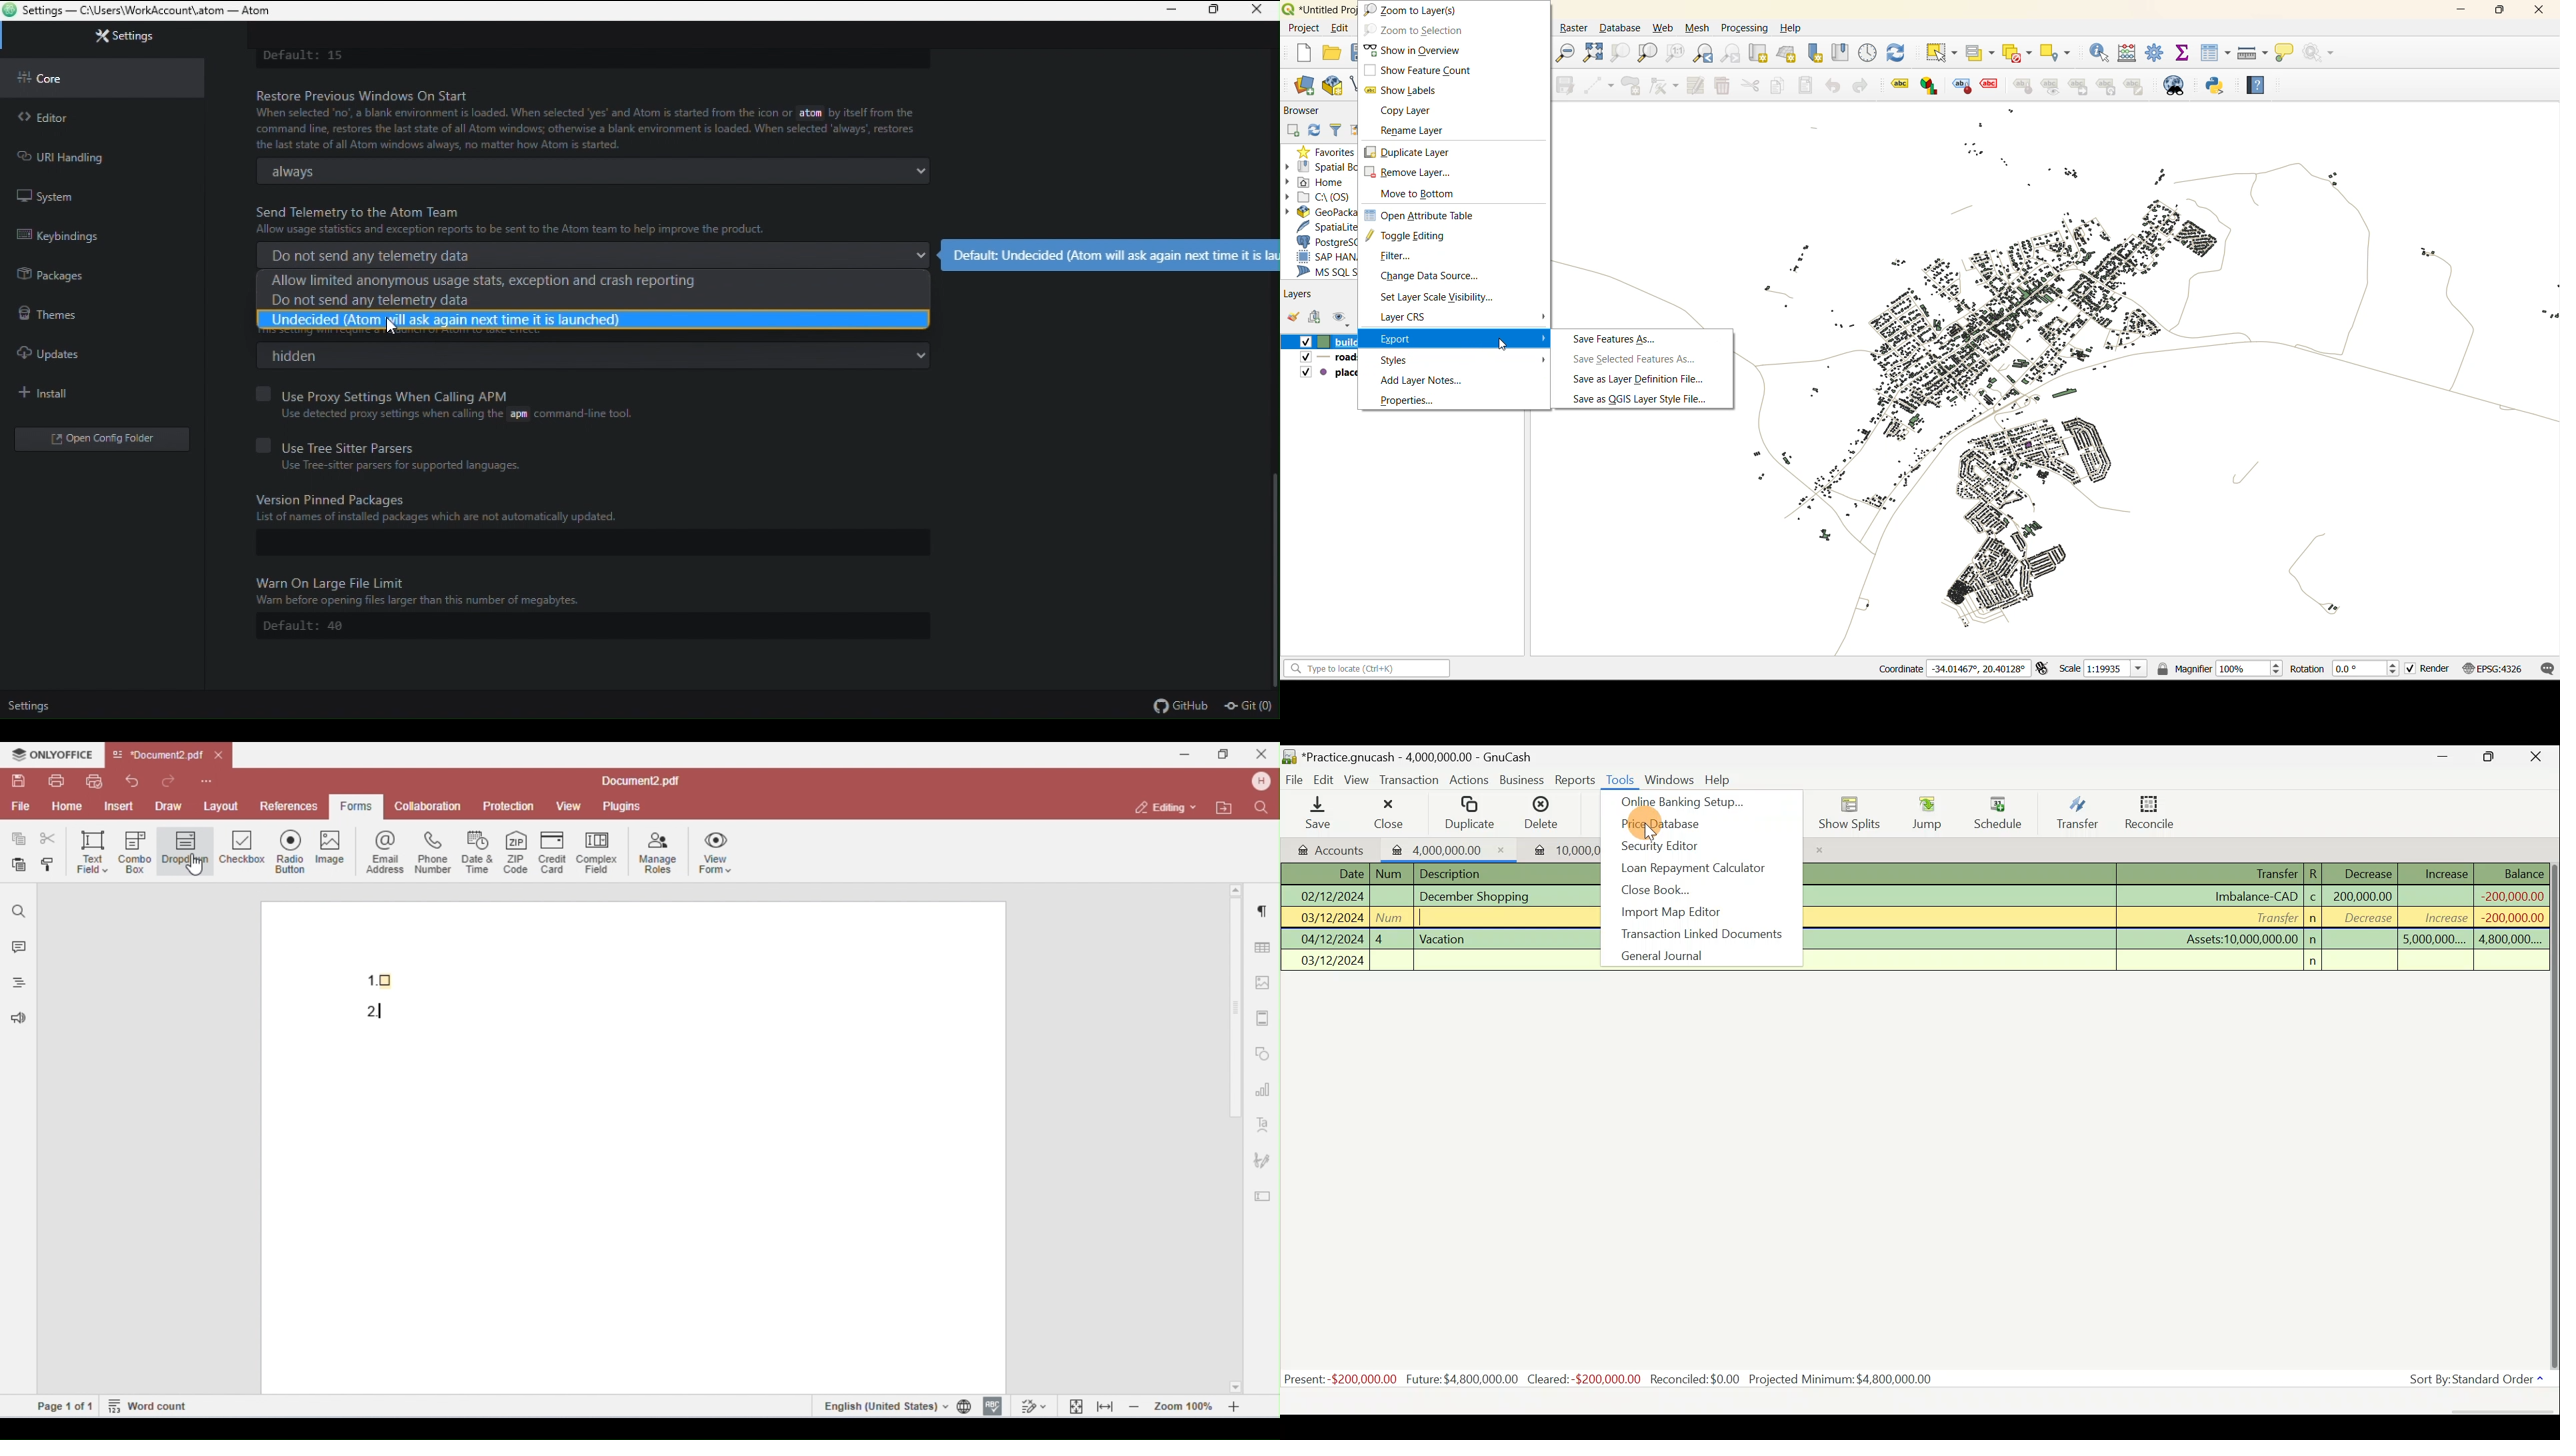  I want to click on n, so click(2315, 919).